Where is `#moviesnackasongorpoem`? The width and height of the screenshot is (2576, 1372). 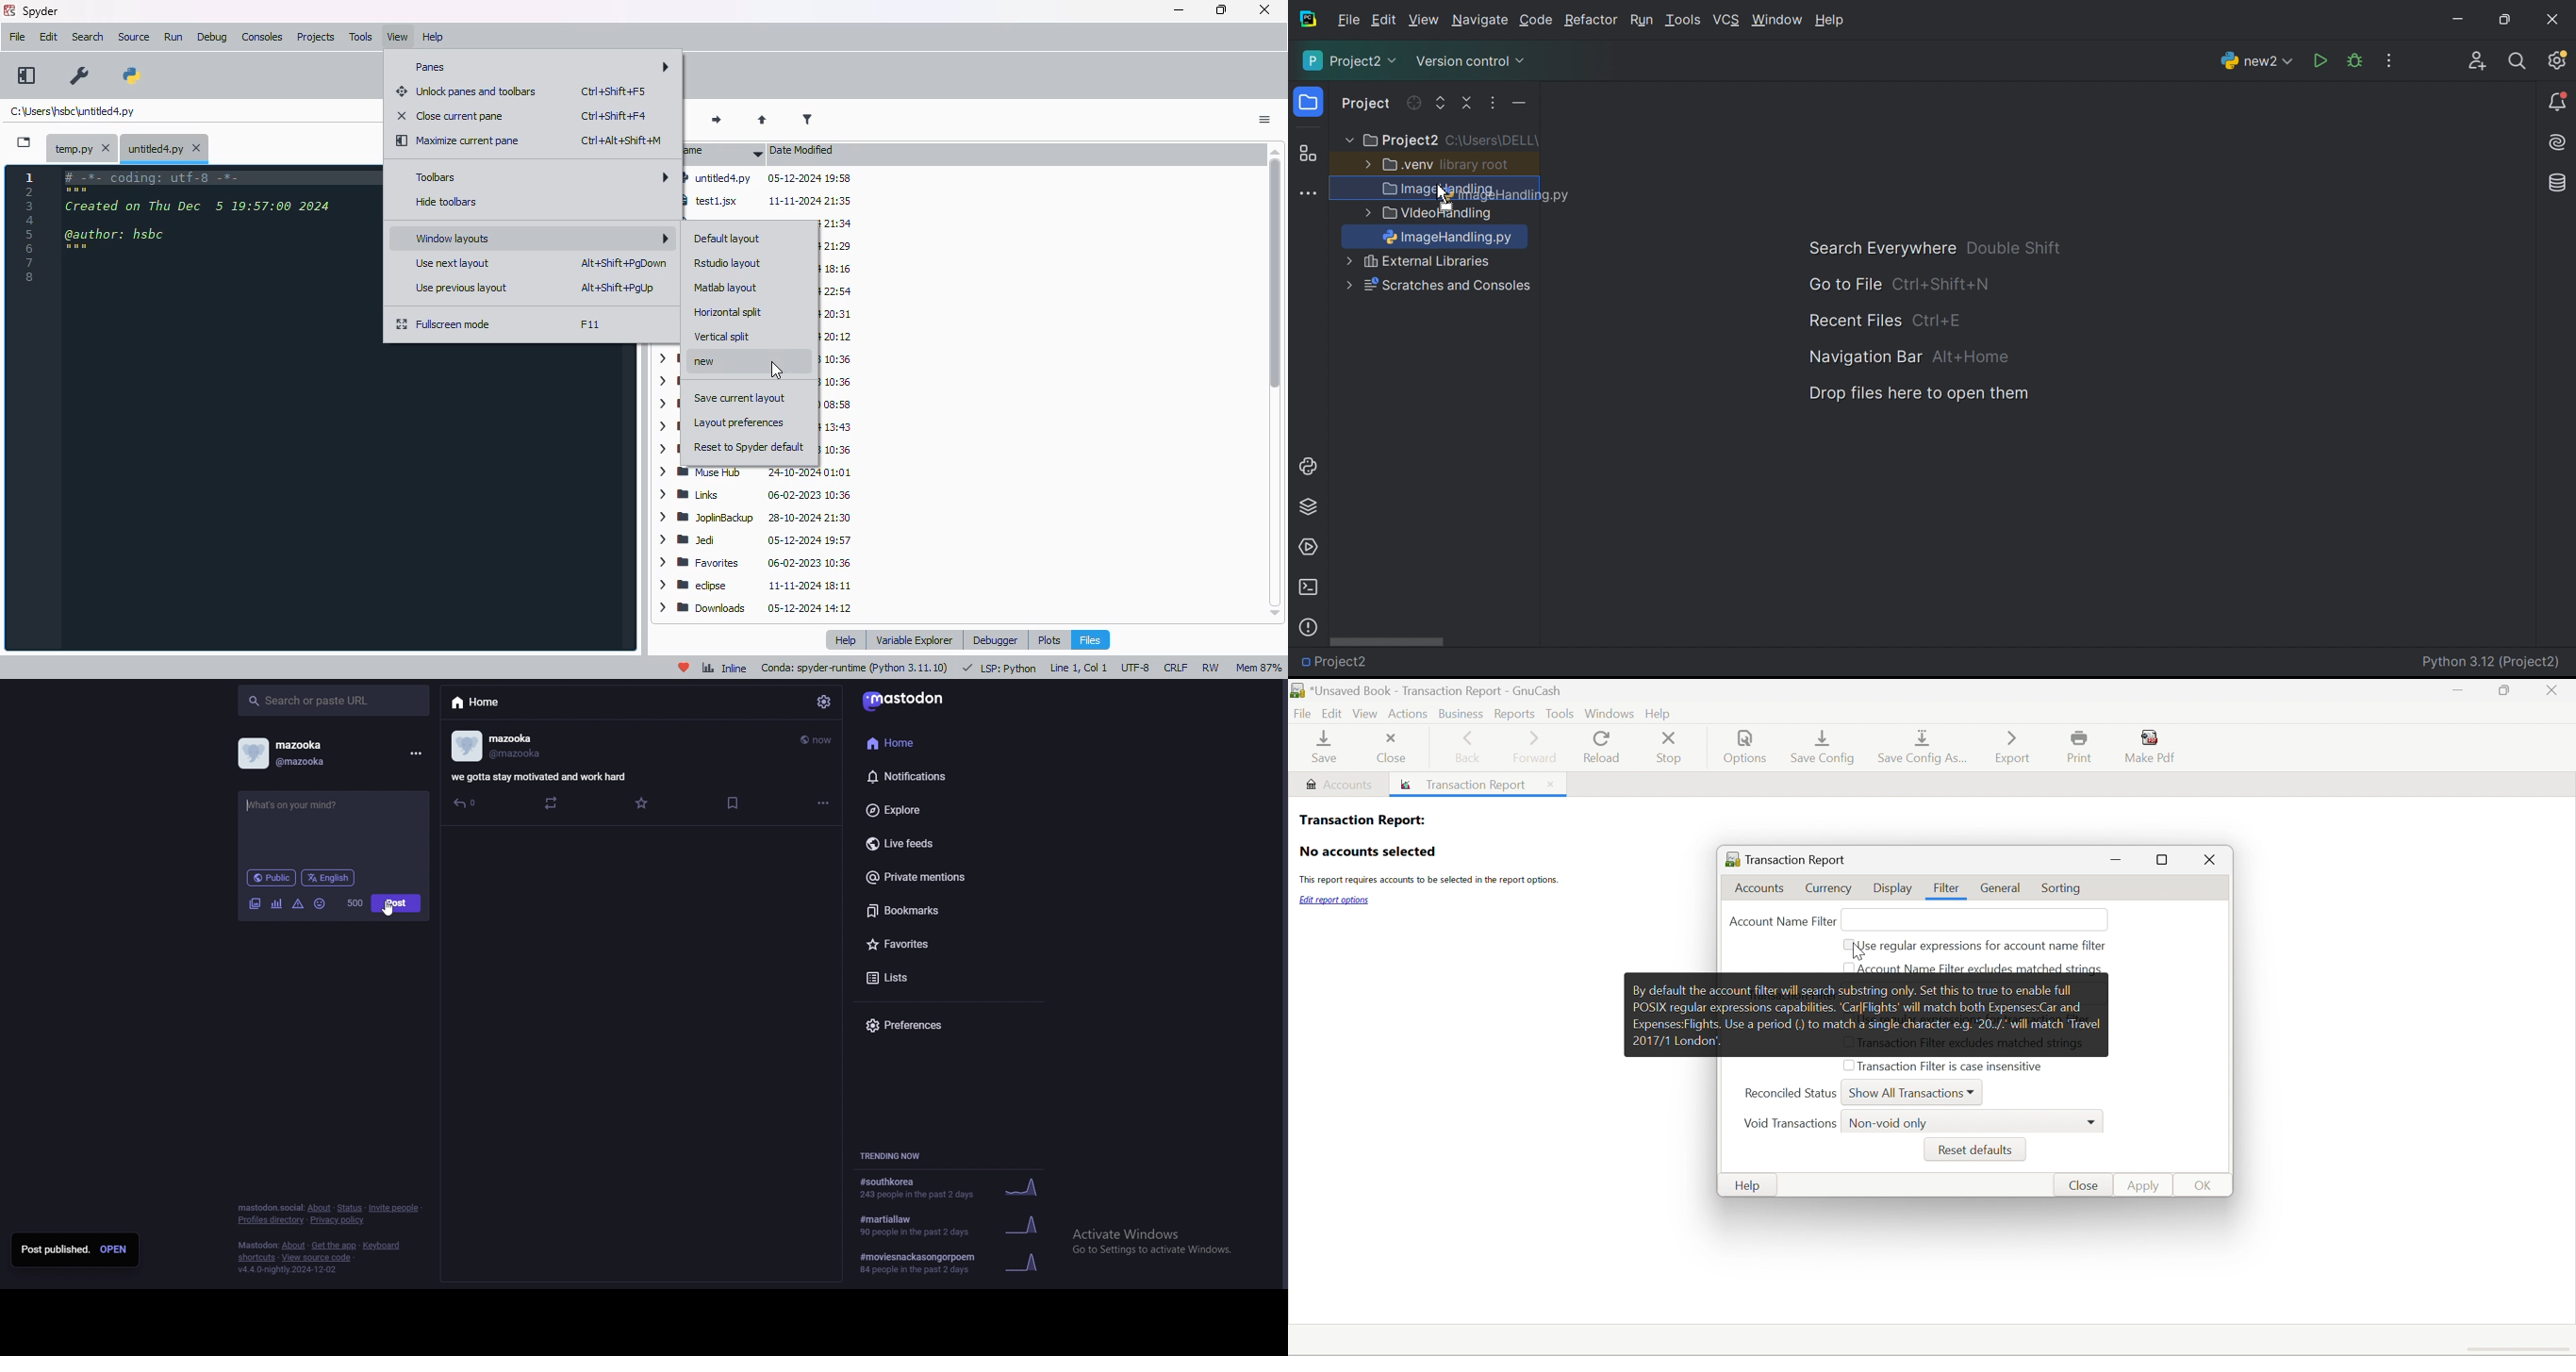
#moviesnackasongorpoem is located at coordinates (961, 1261).